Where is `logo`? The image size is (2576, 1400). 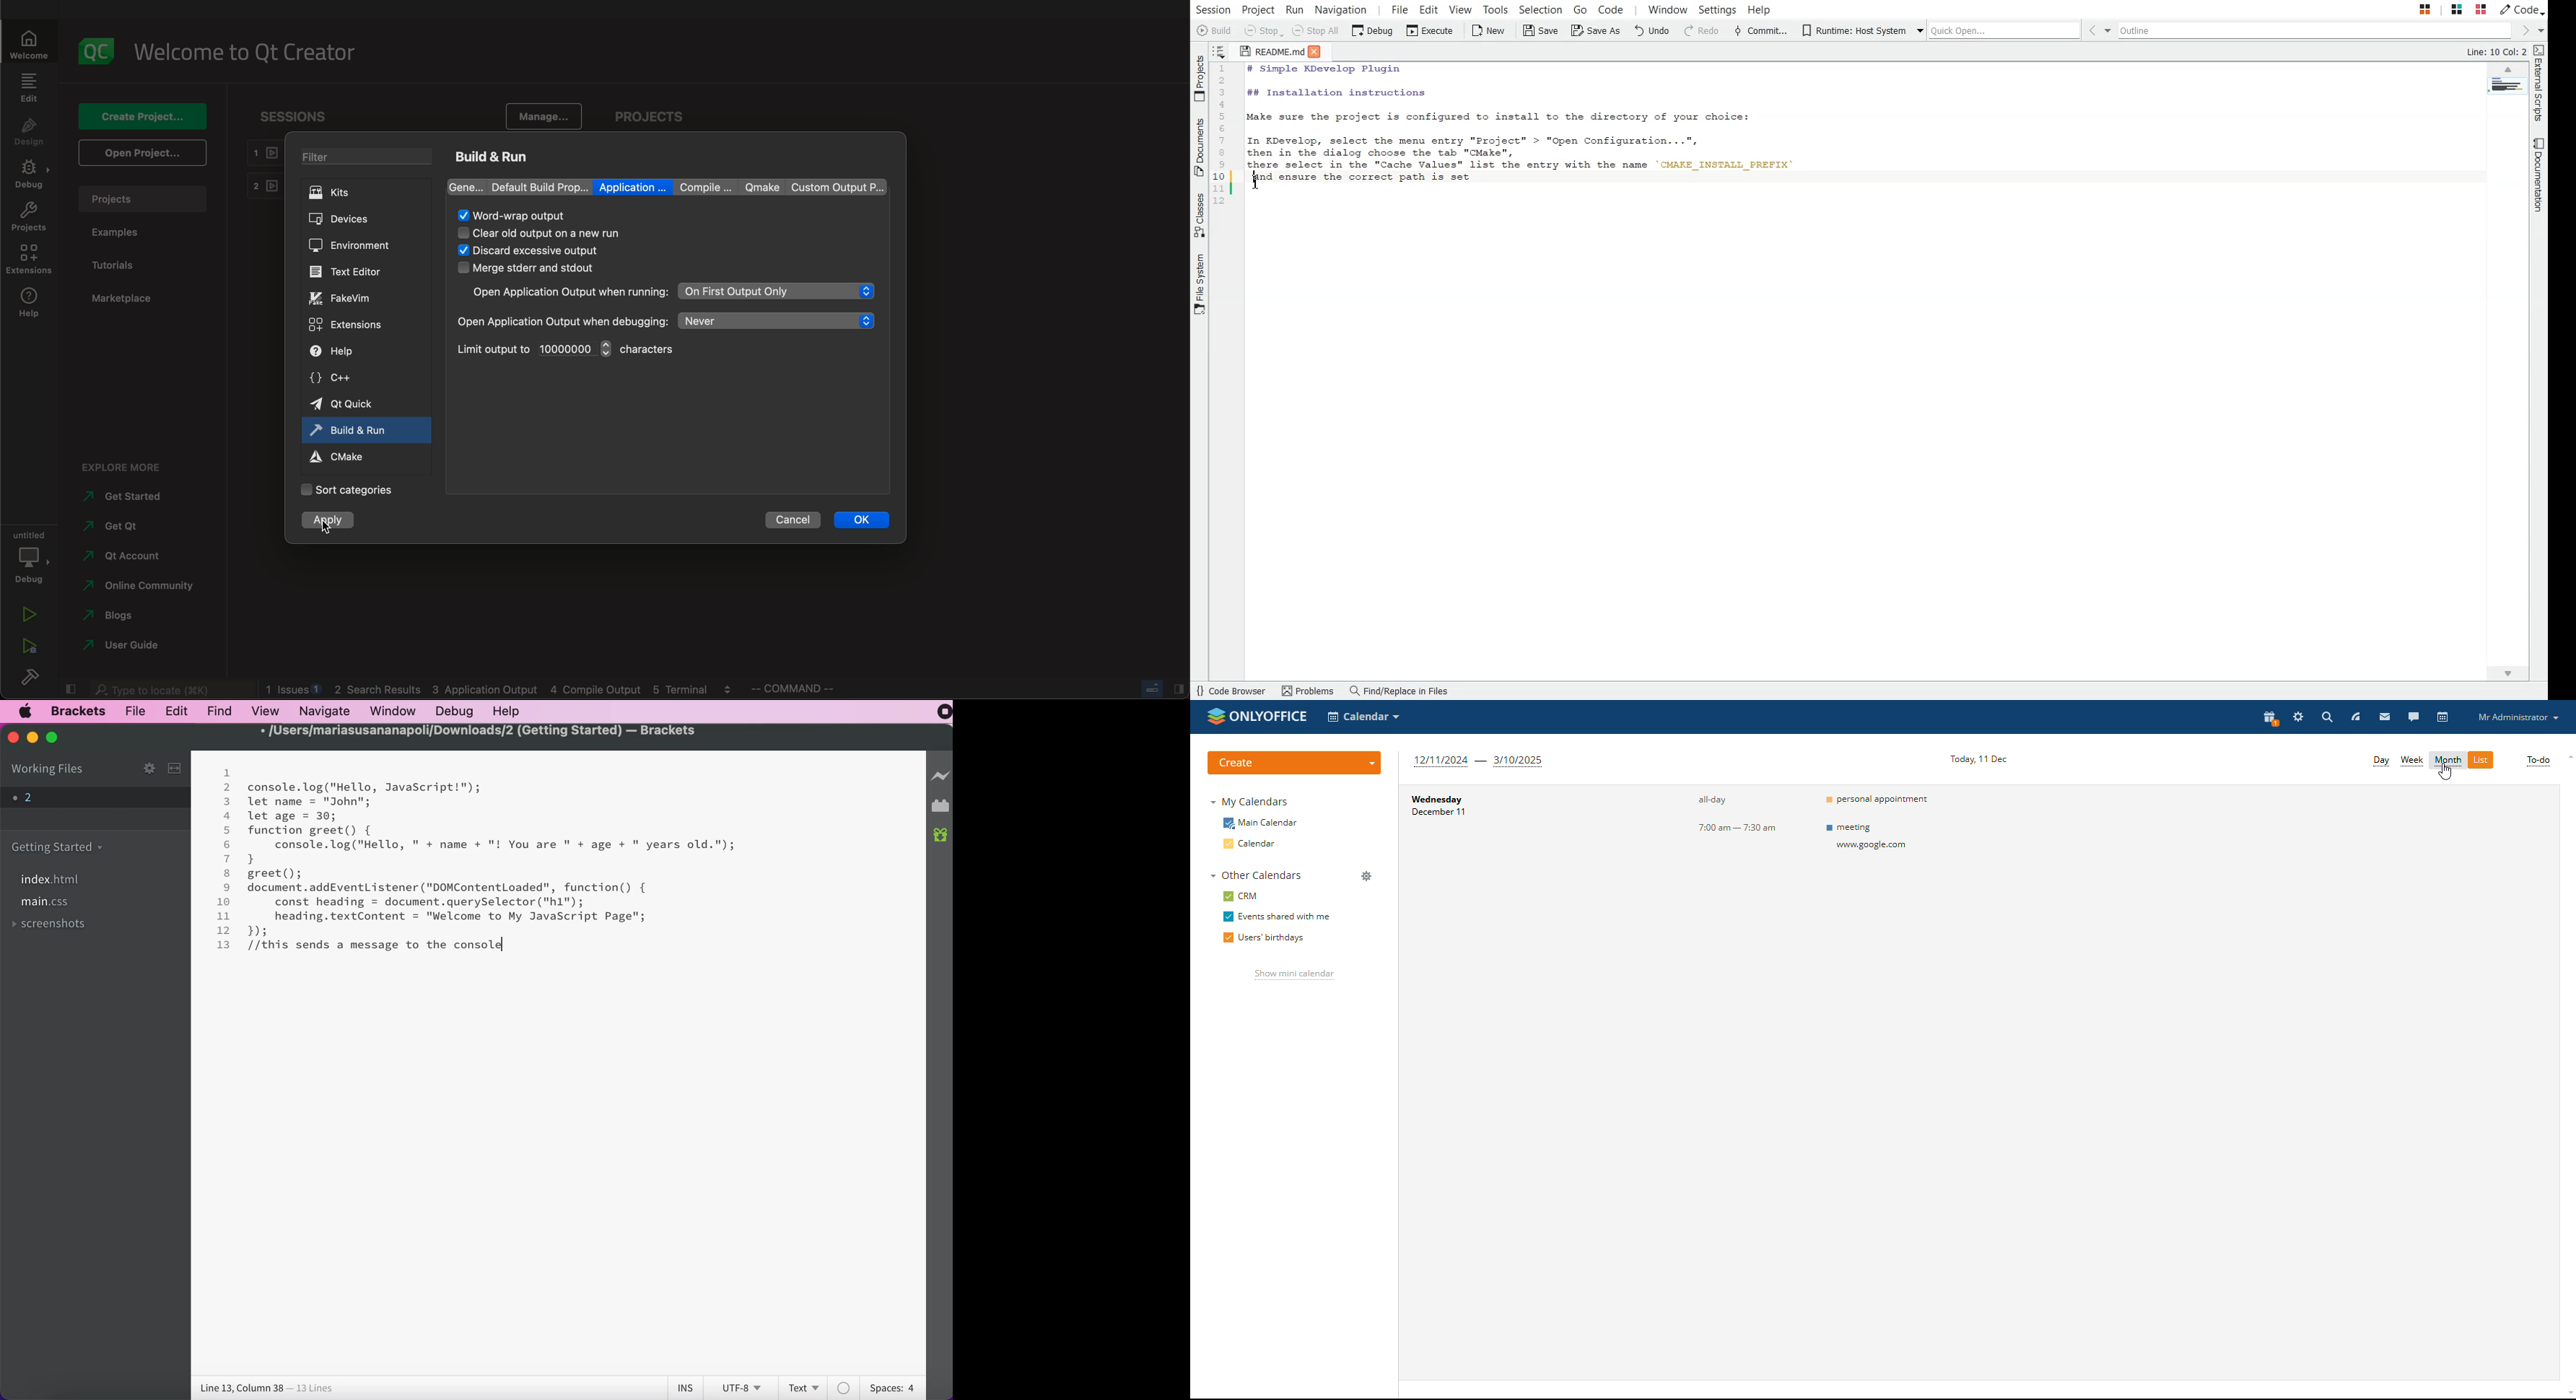 logo is located at coordinates (95, 49).